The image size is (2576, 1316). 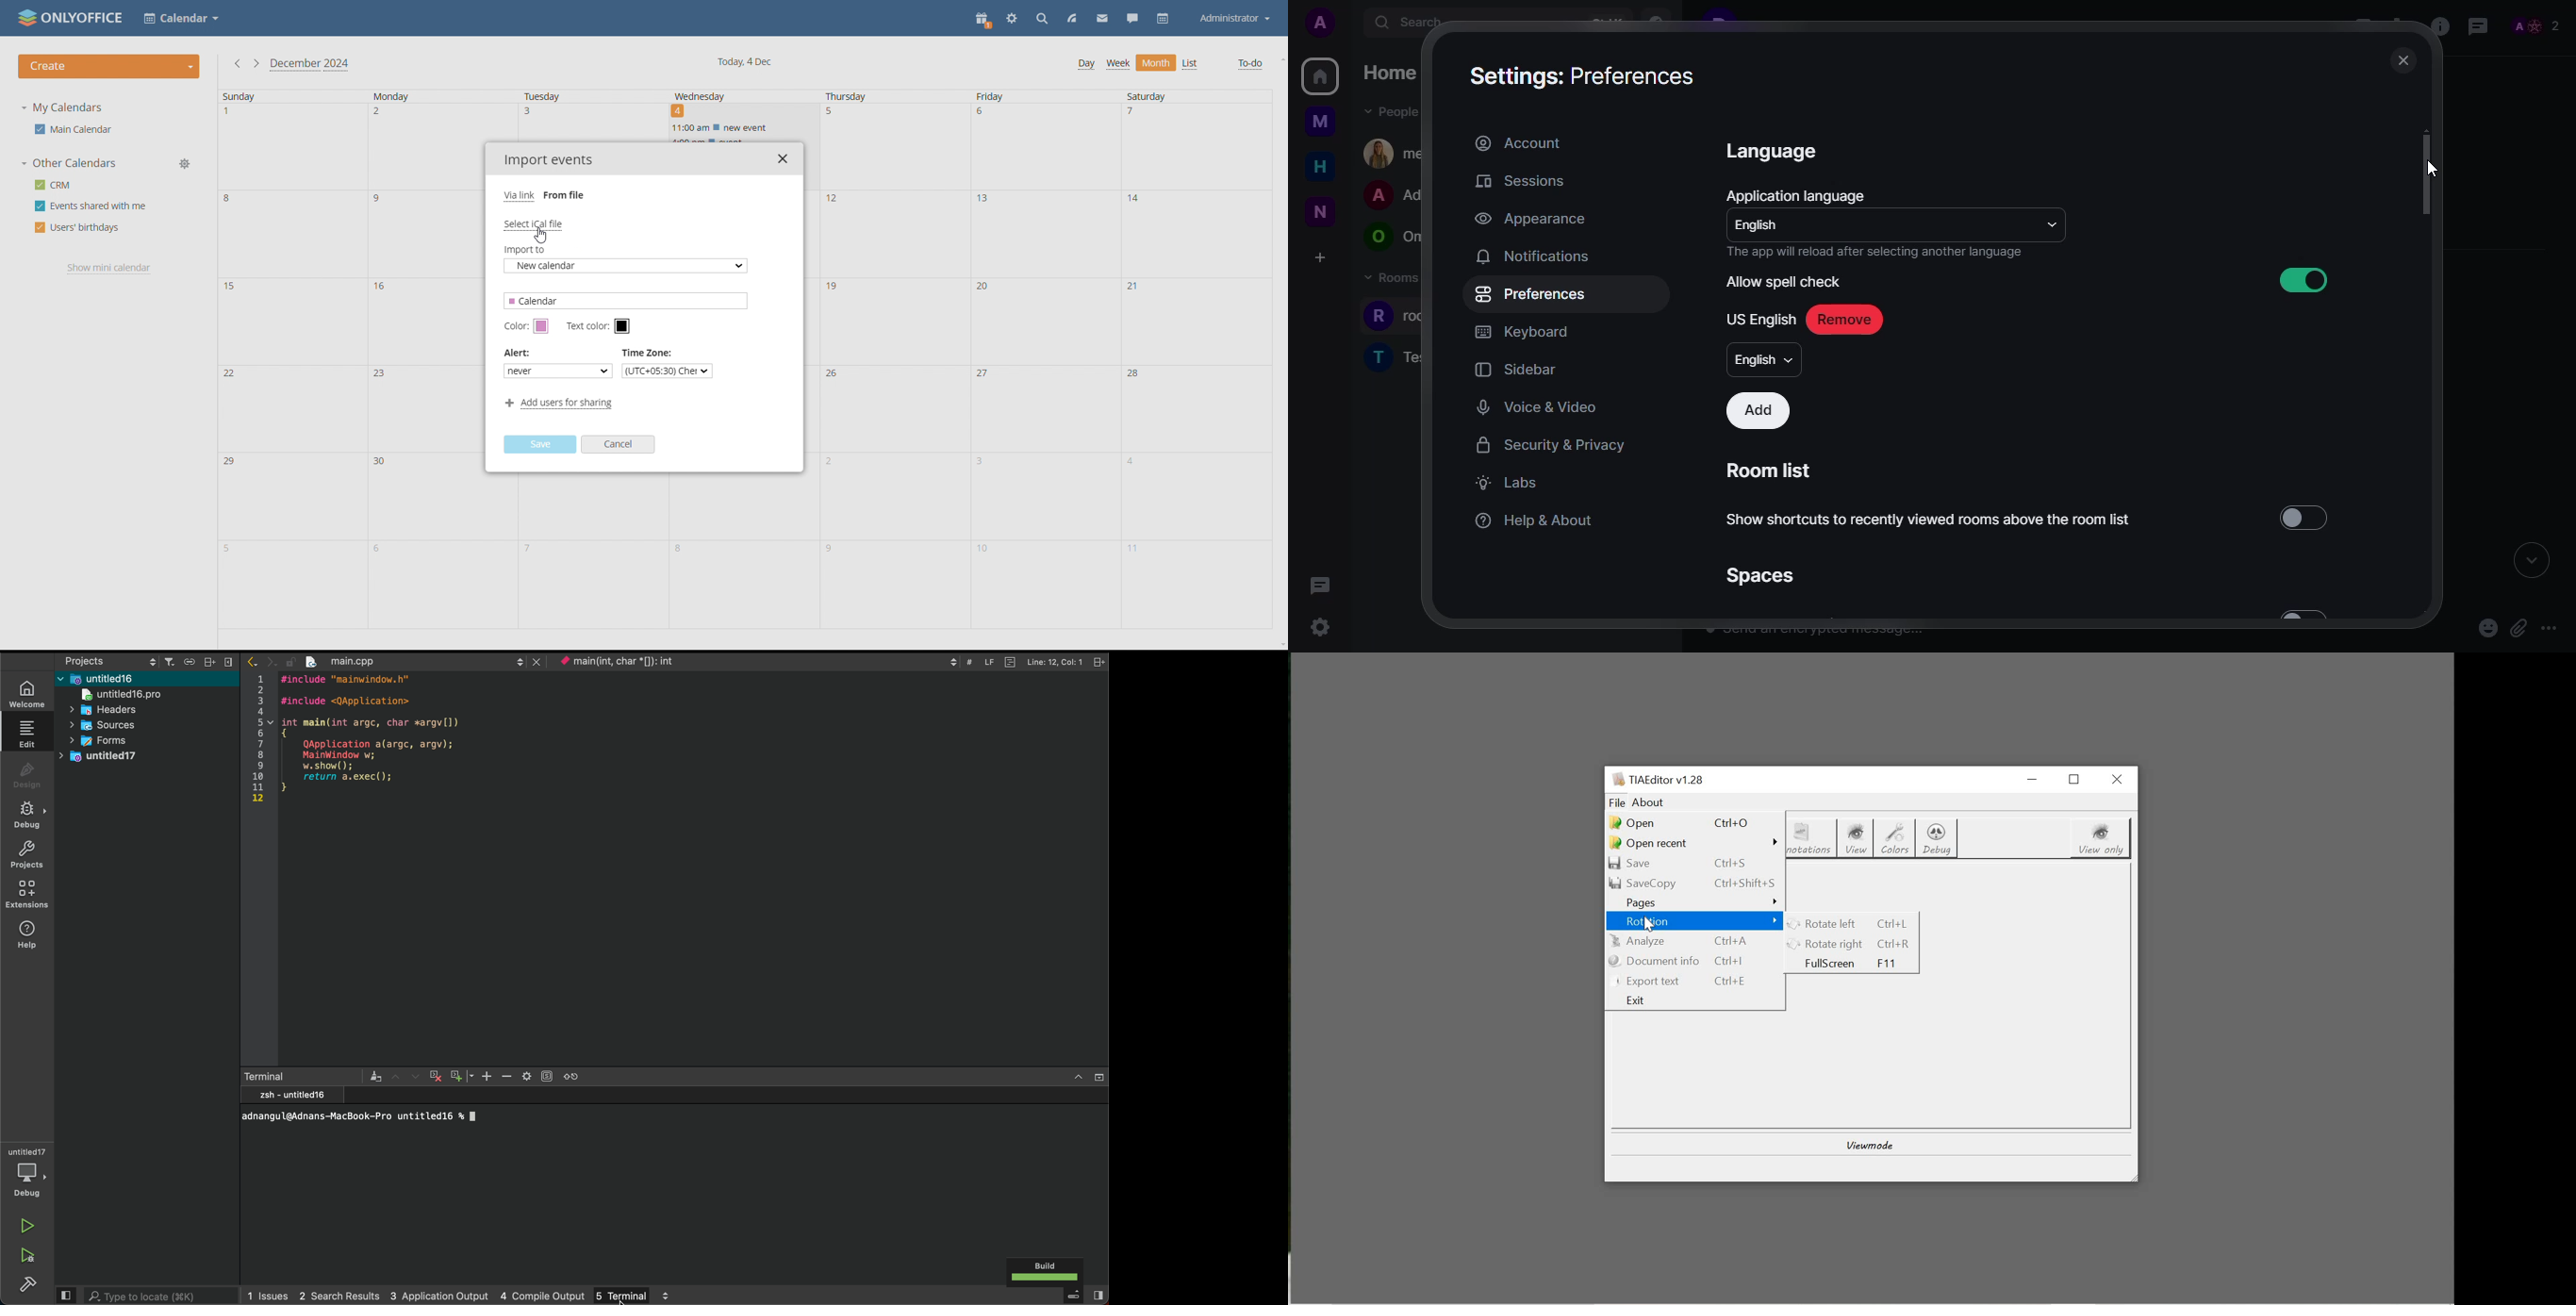 I want to click on allow spell check, so click(x=1784, y=282).